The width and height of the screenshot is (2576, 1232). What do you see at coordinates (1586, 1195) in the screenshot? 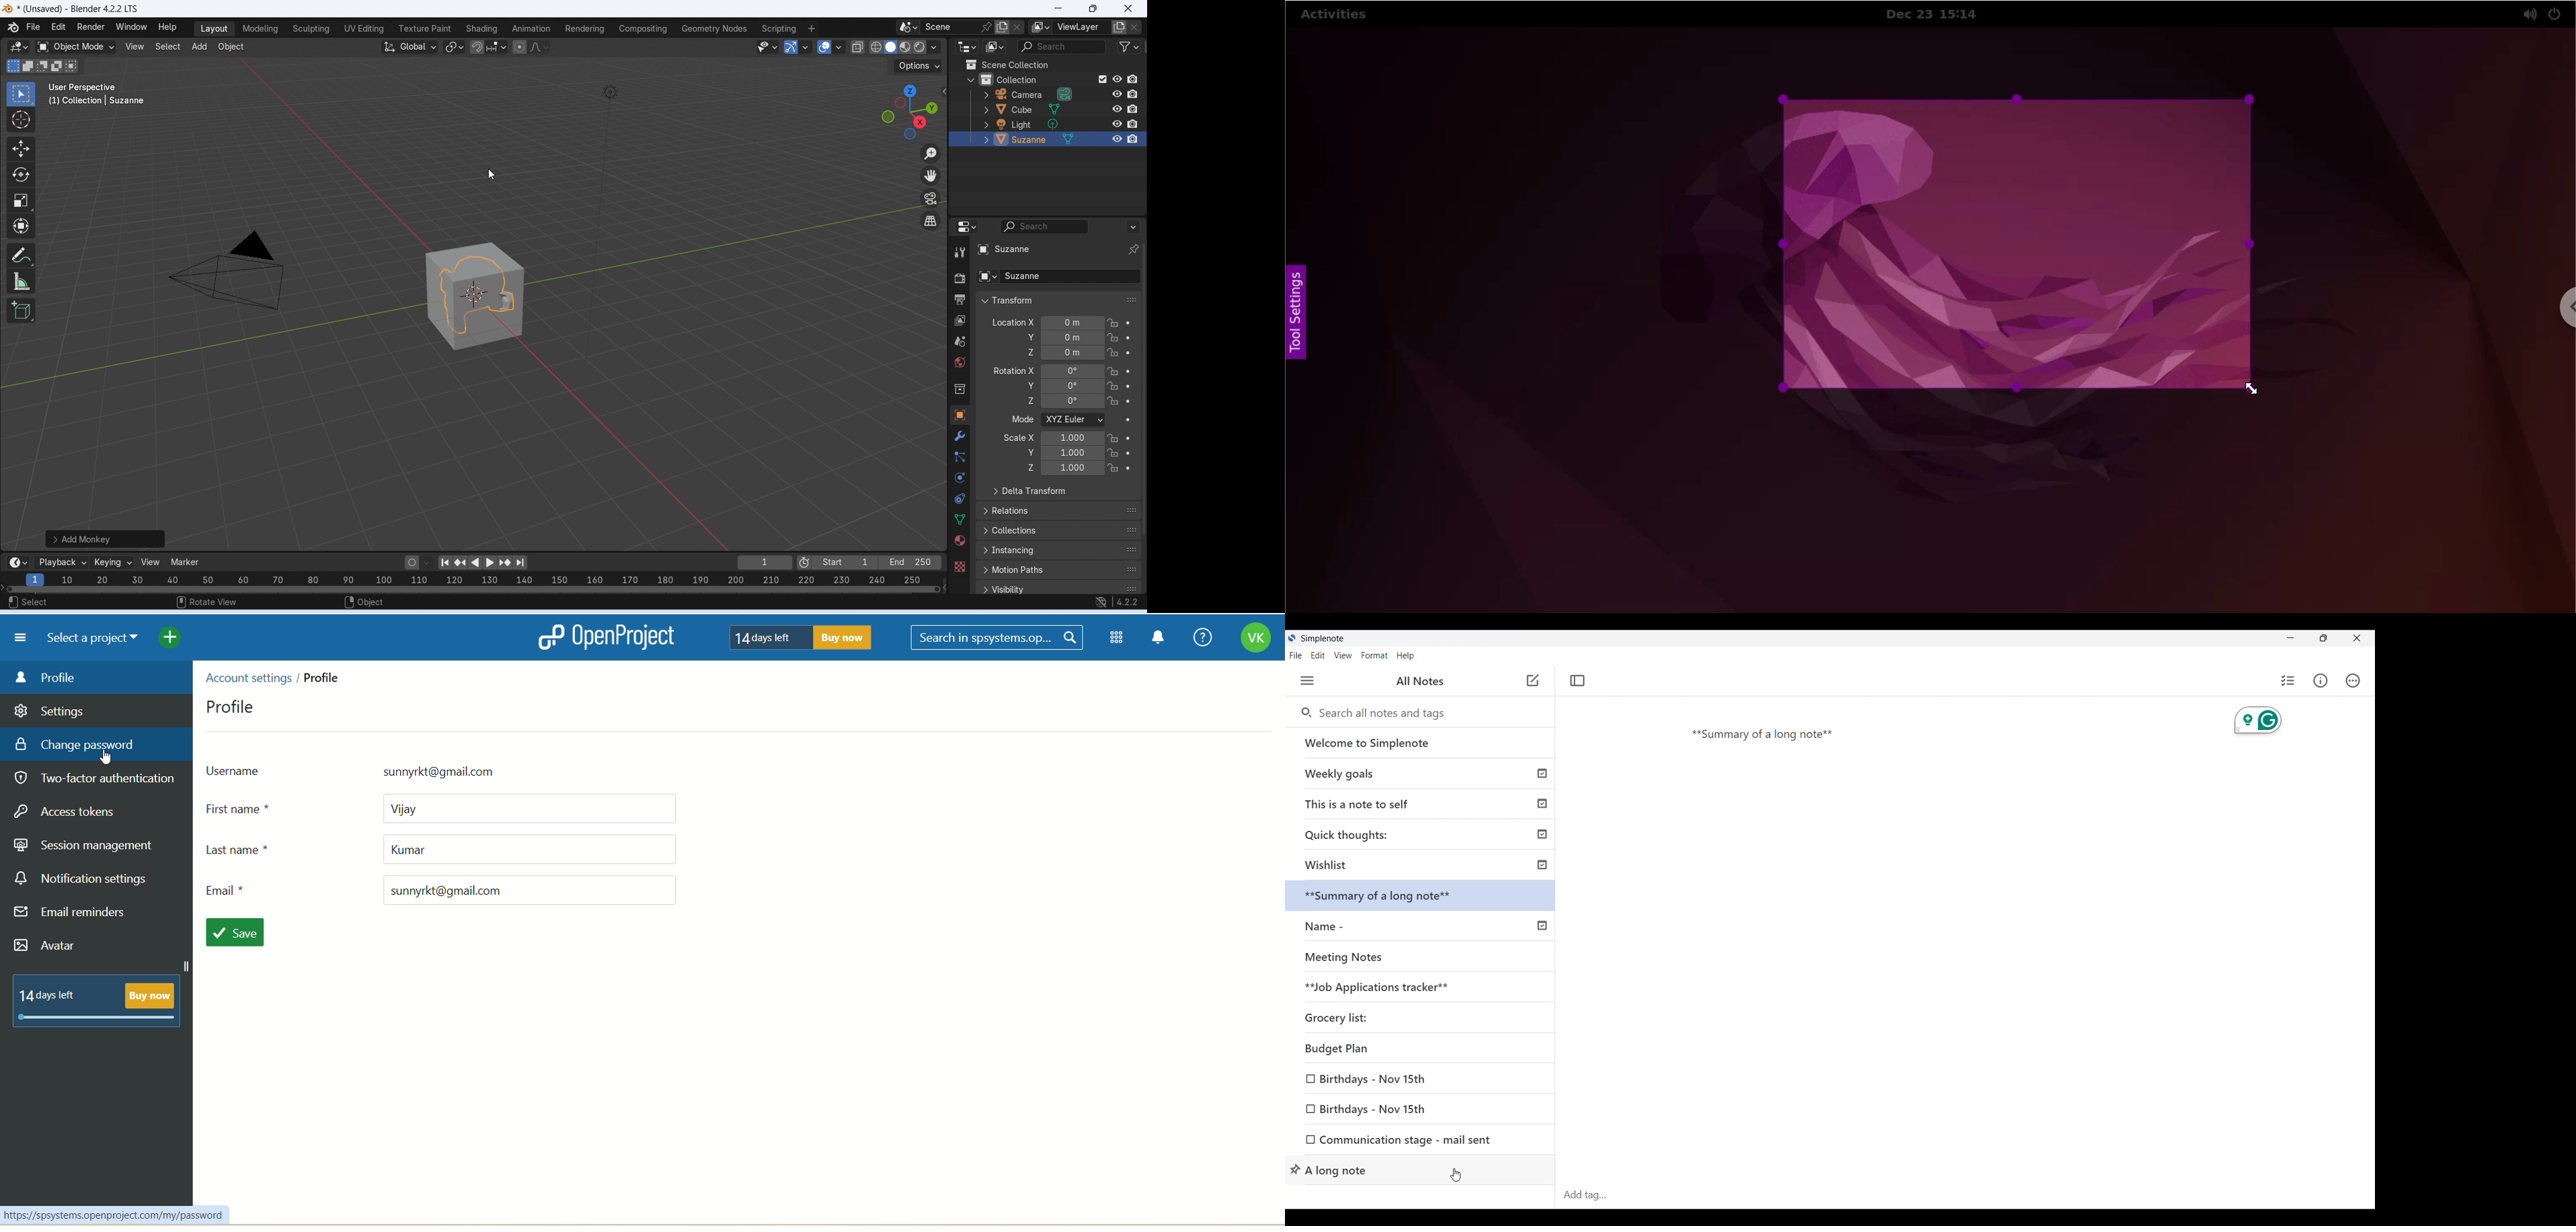
I see `Add tag` at bounding box center [1586, 1195].